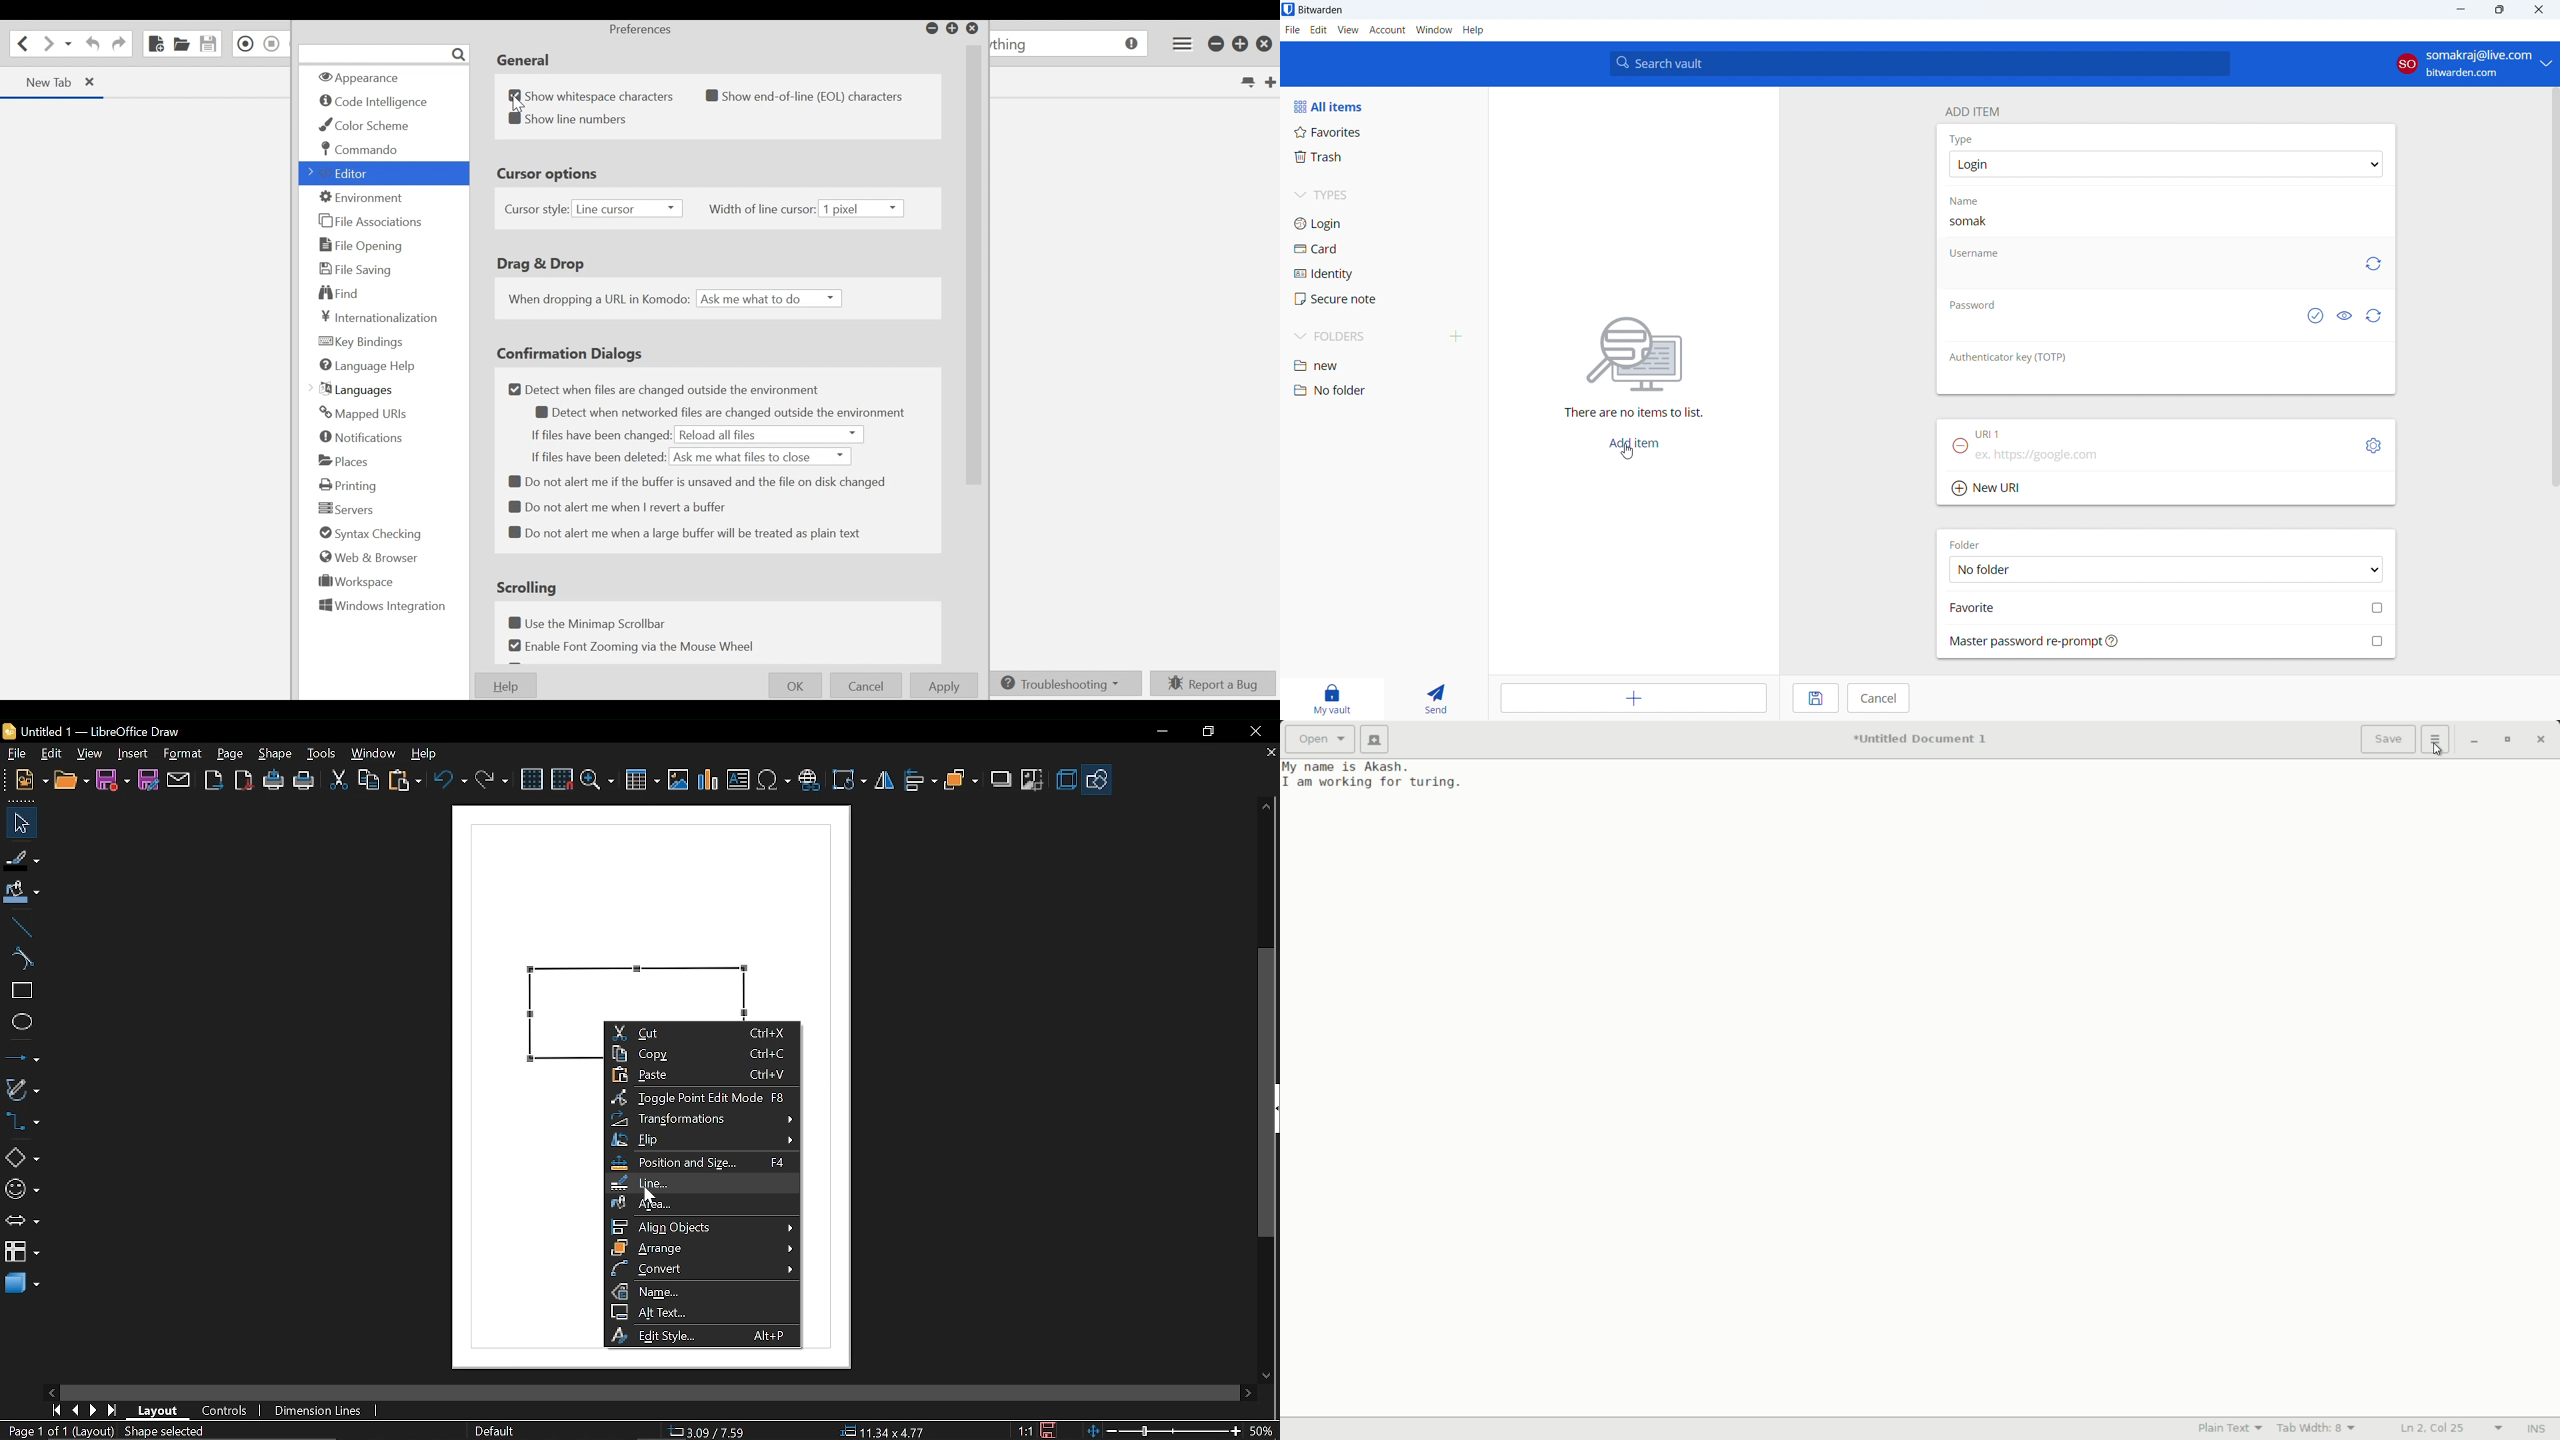 The width and height of the screenshot is (2576, 1456). I want to click on Notifications, so click(362, 437).